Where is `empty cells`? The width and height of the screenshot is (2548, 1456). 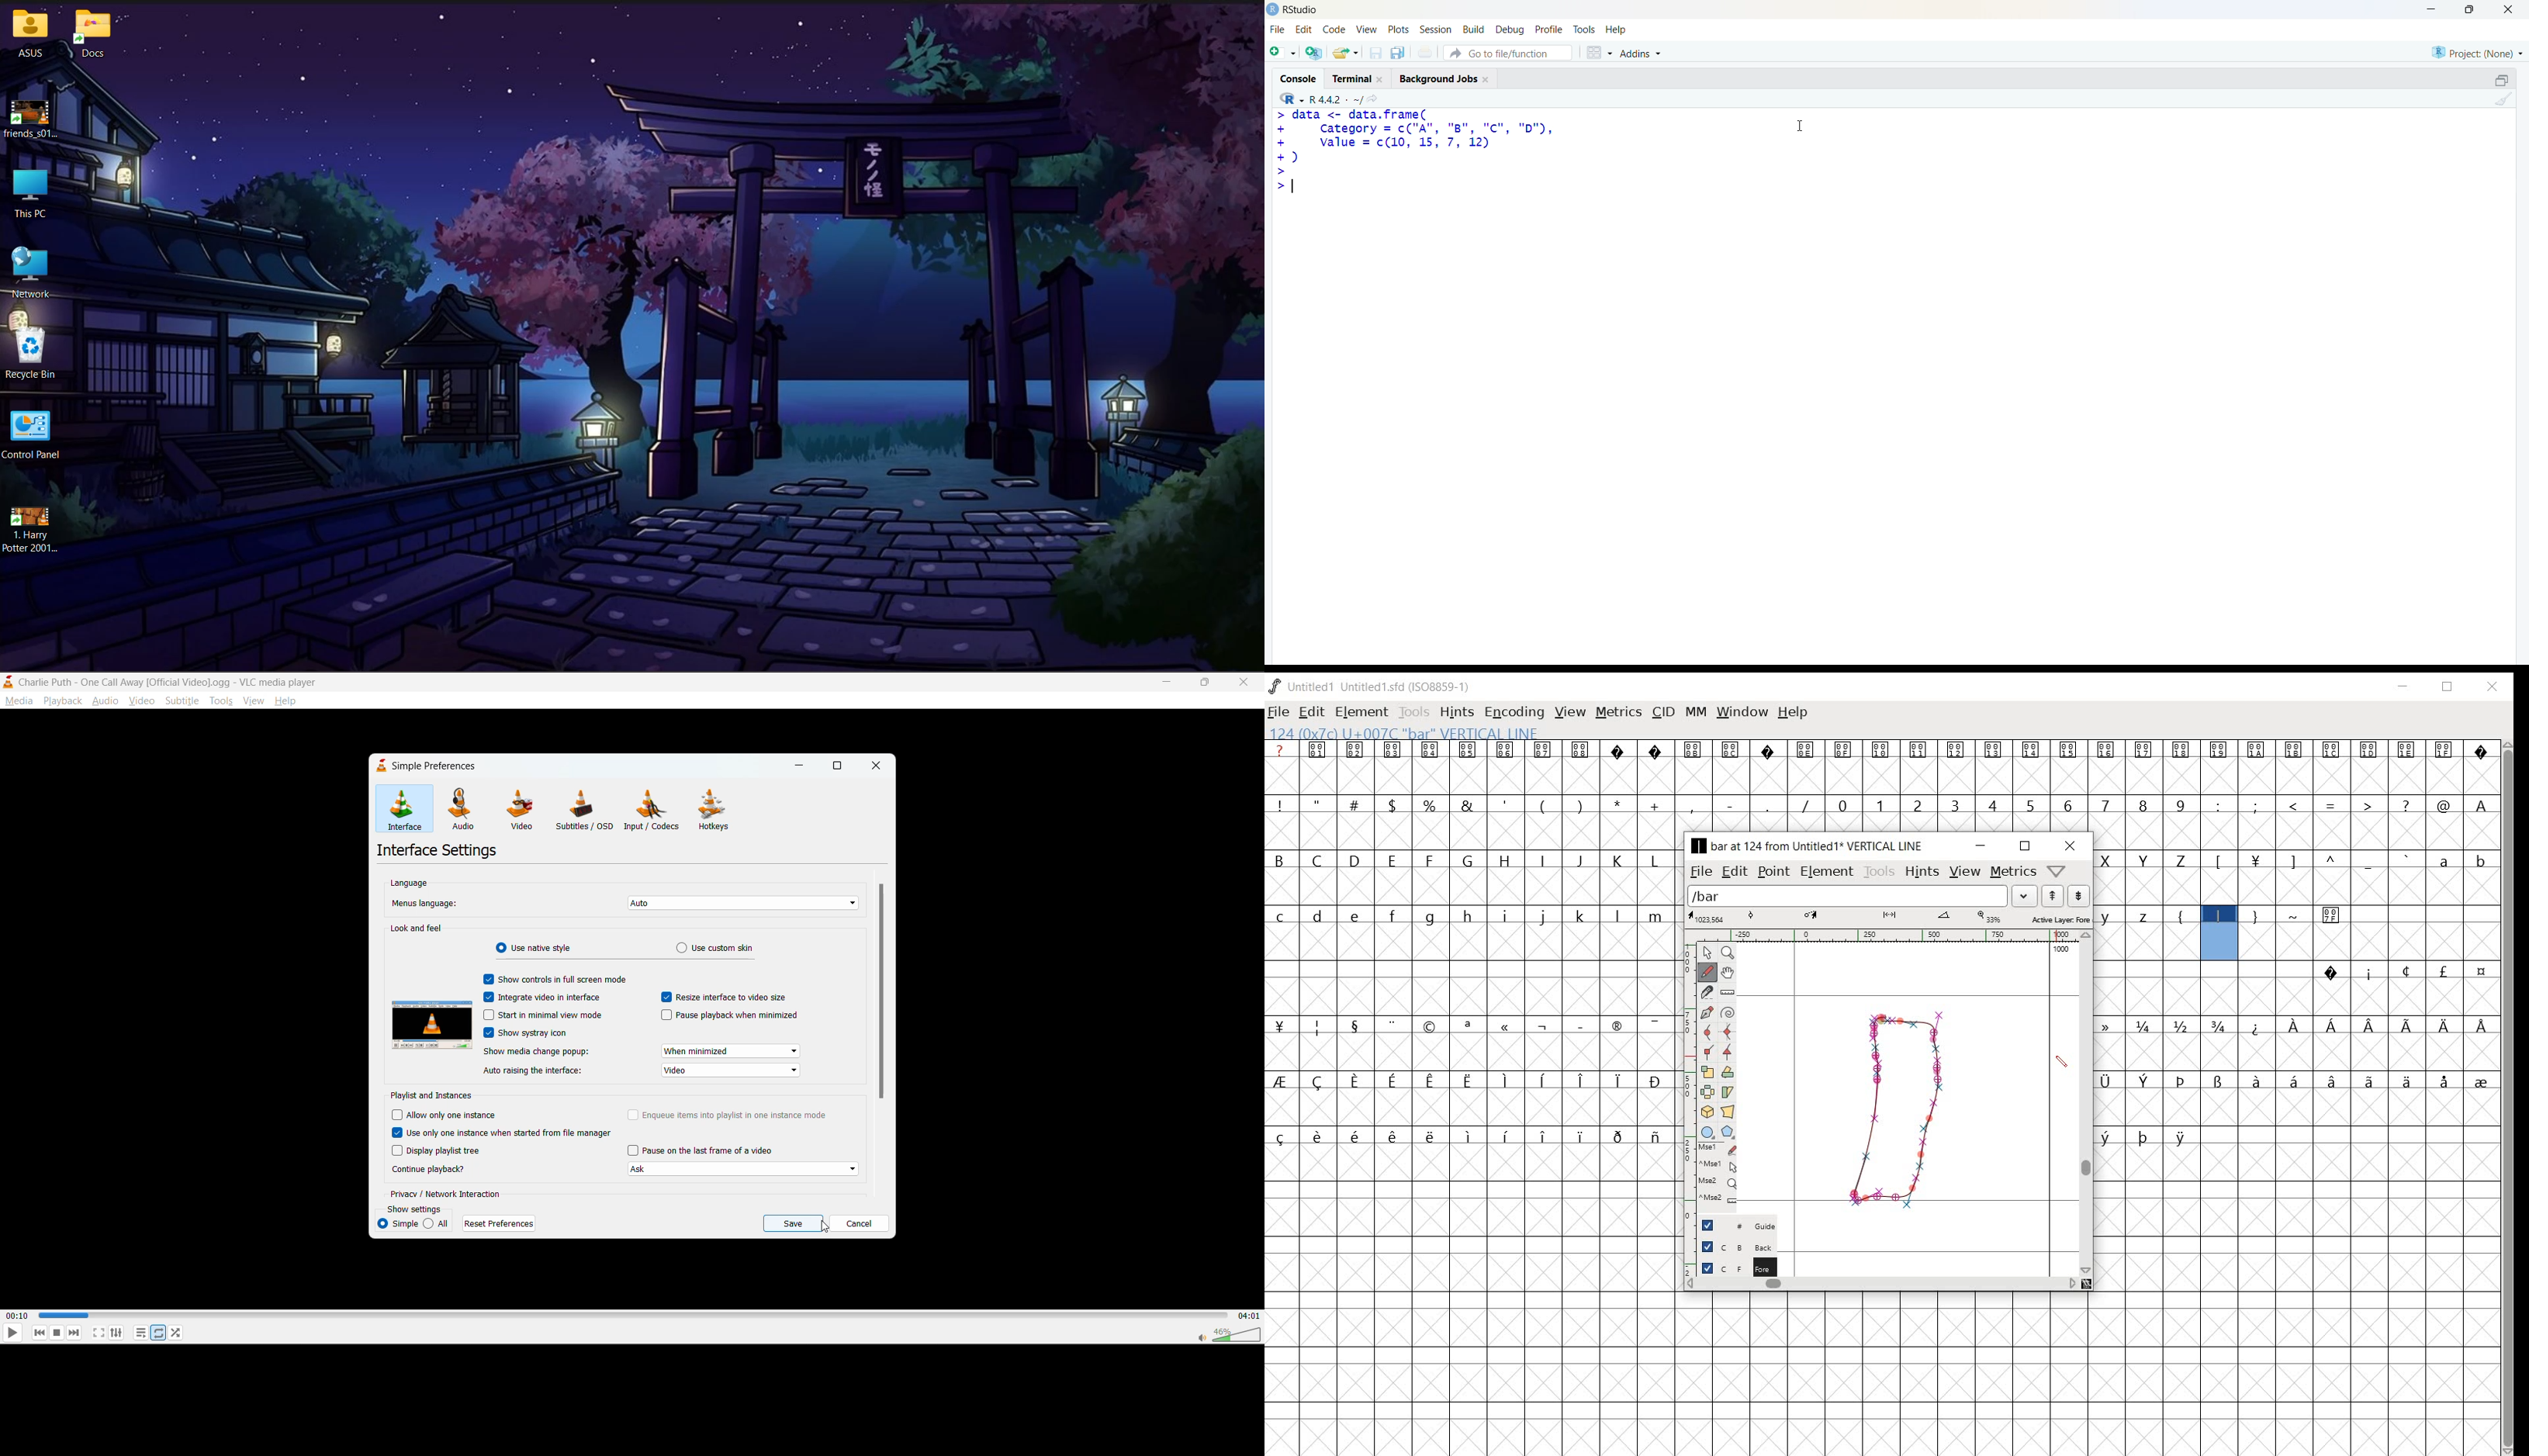 empty cells is located at coordinates (2296, 1106).